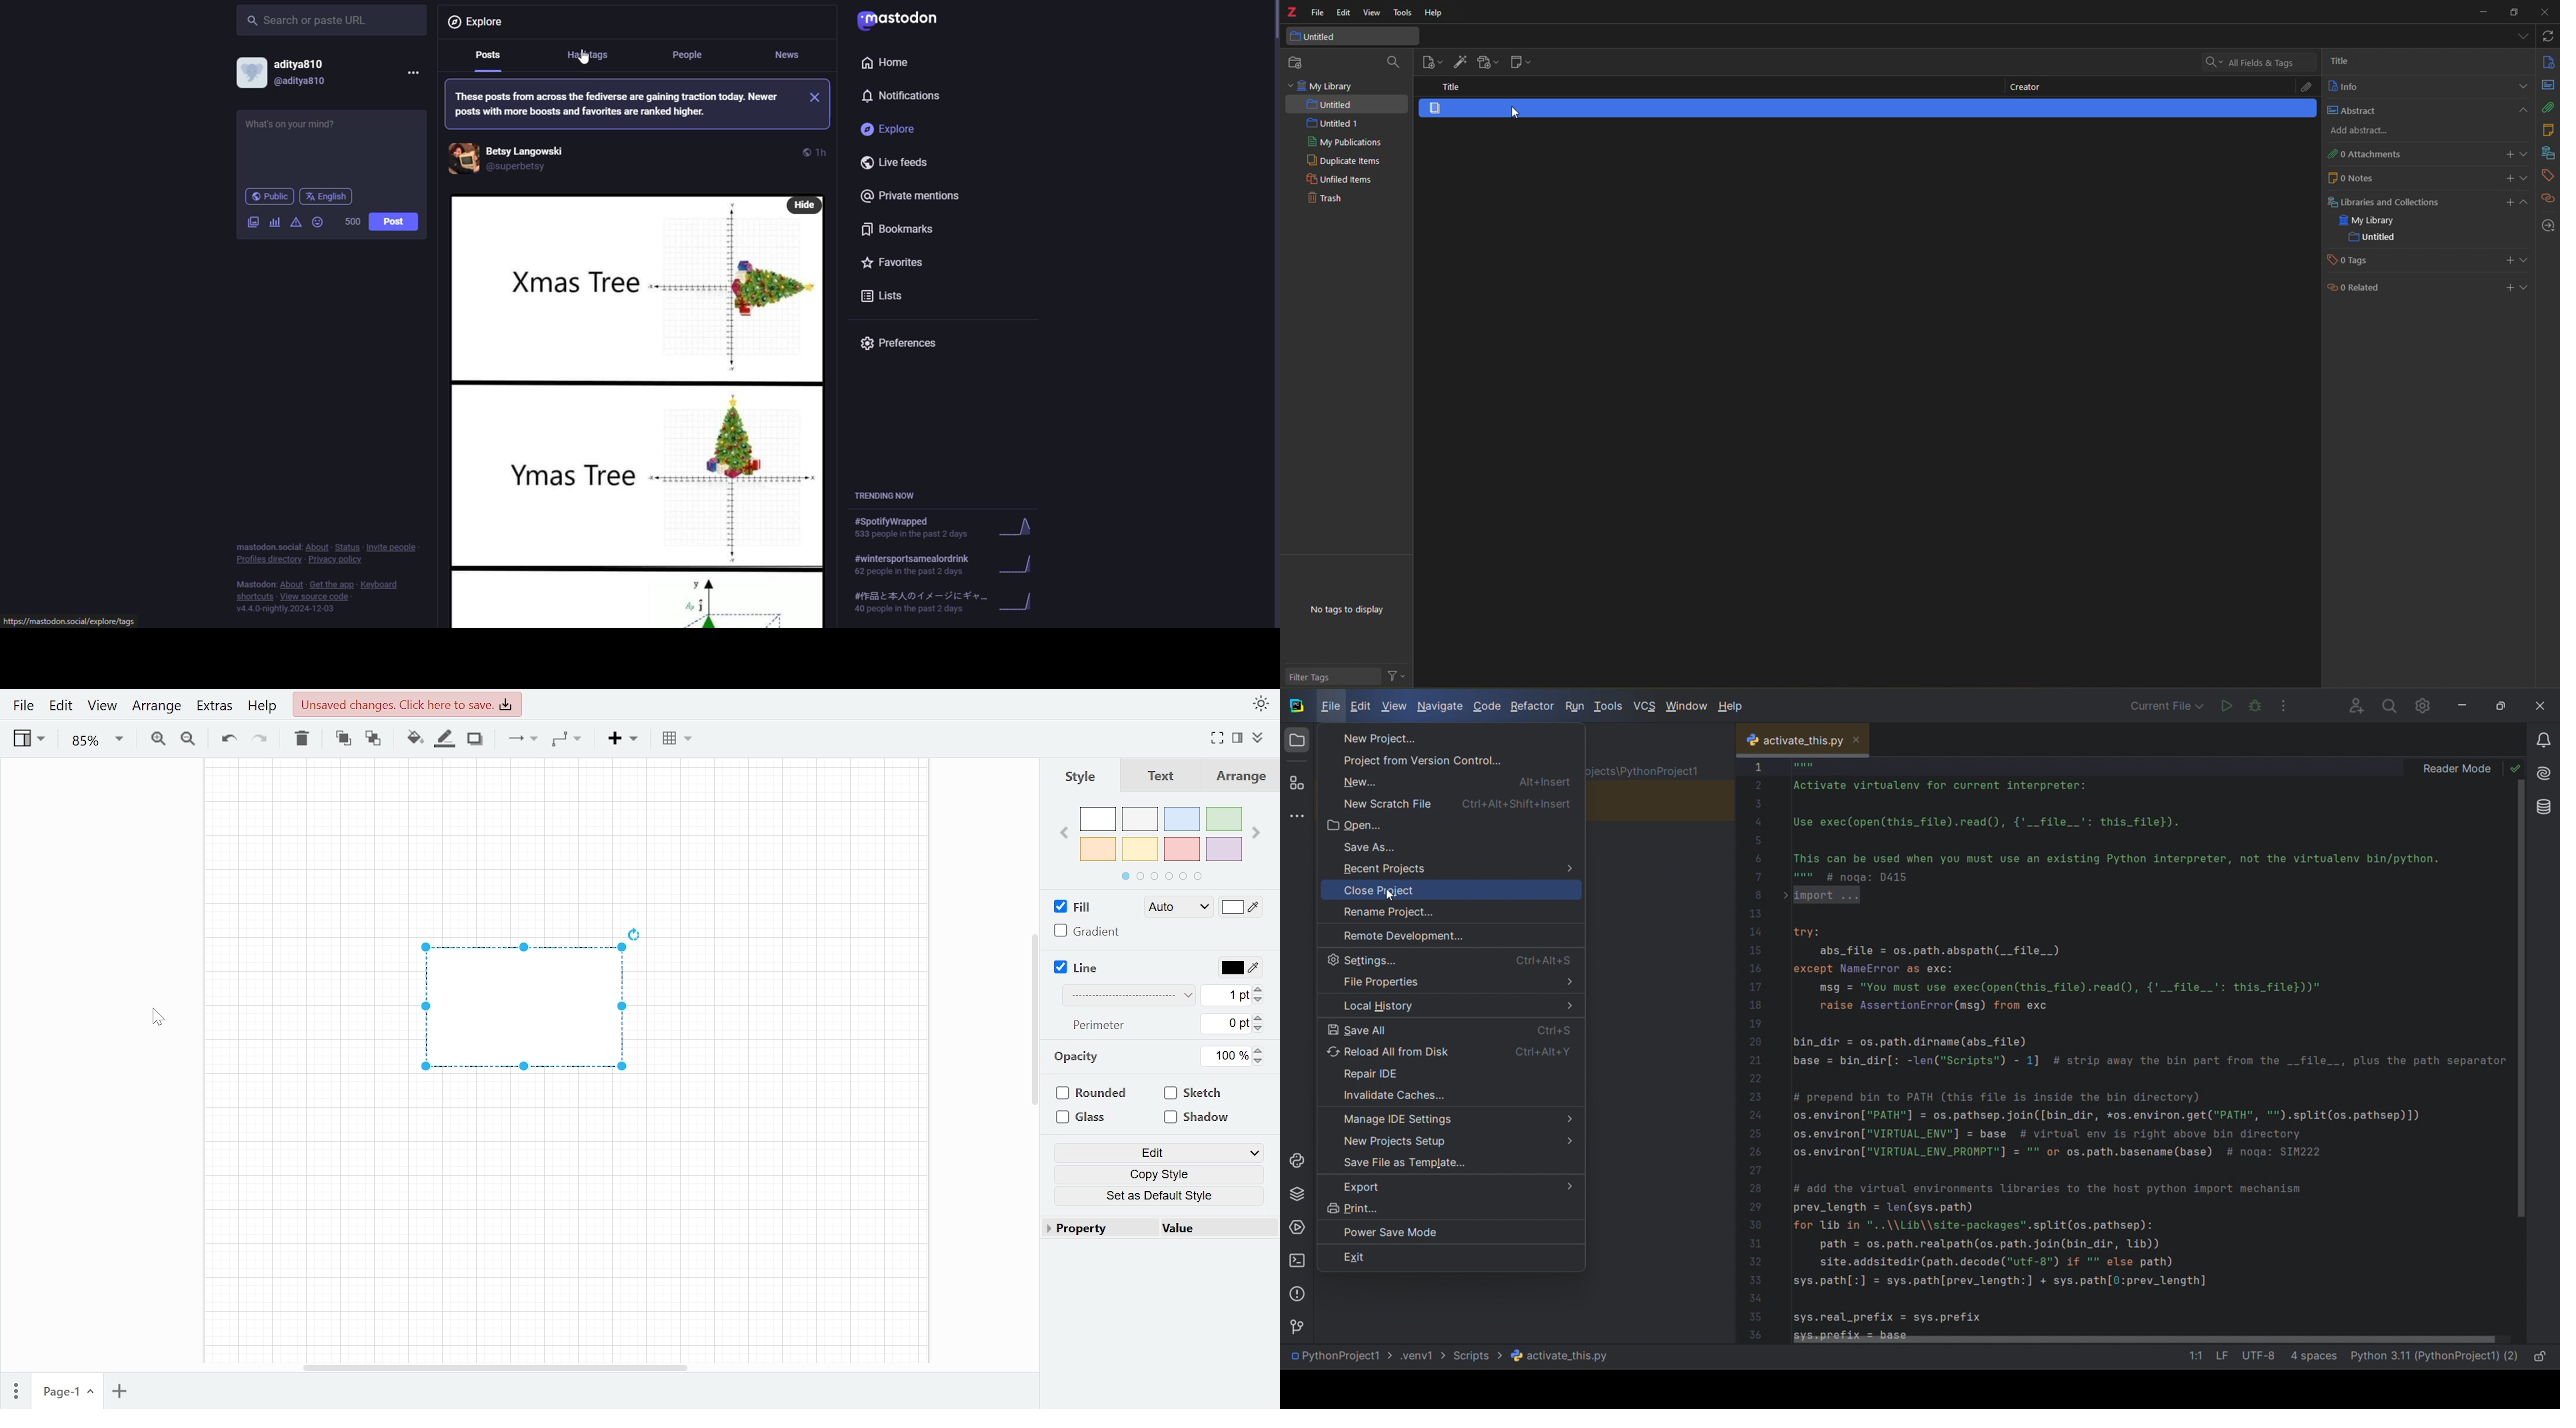  I want to click on problem, so click(1296, 1296).